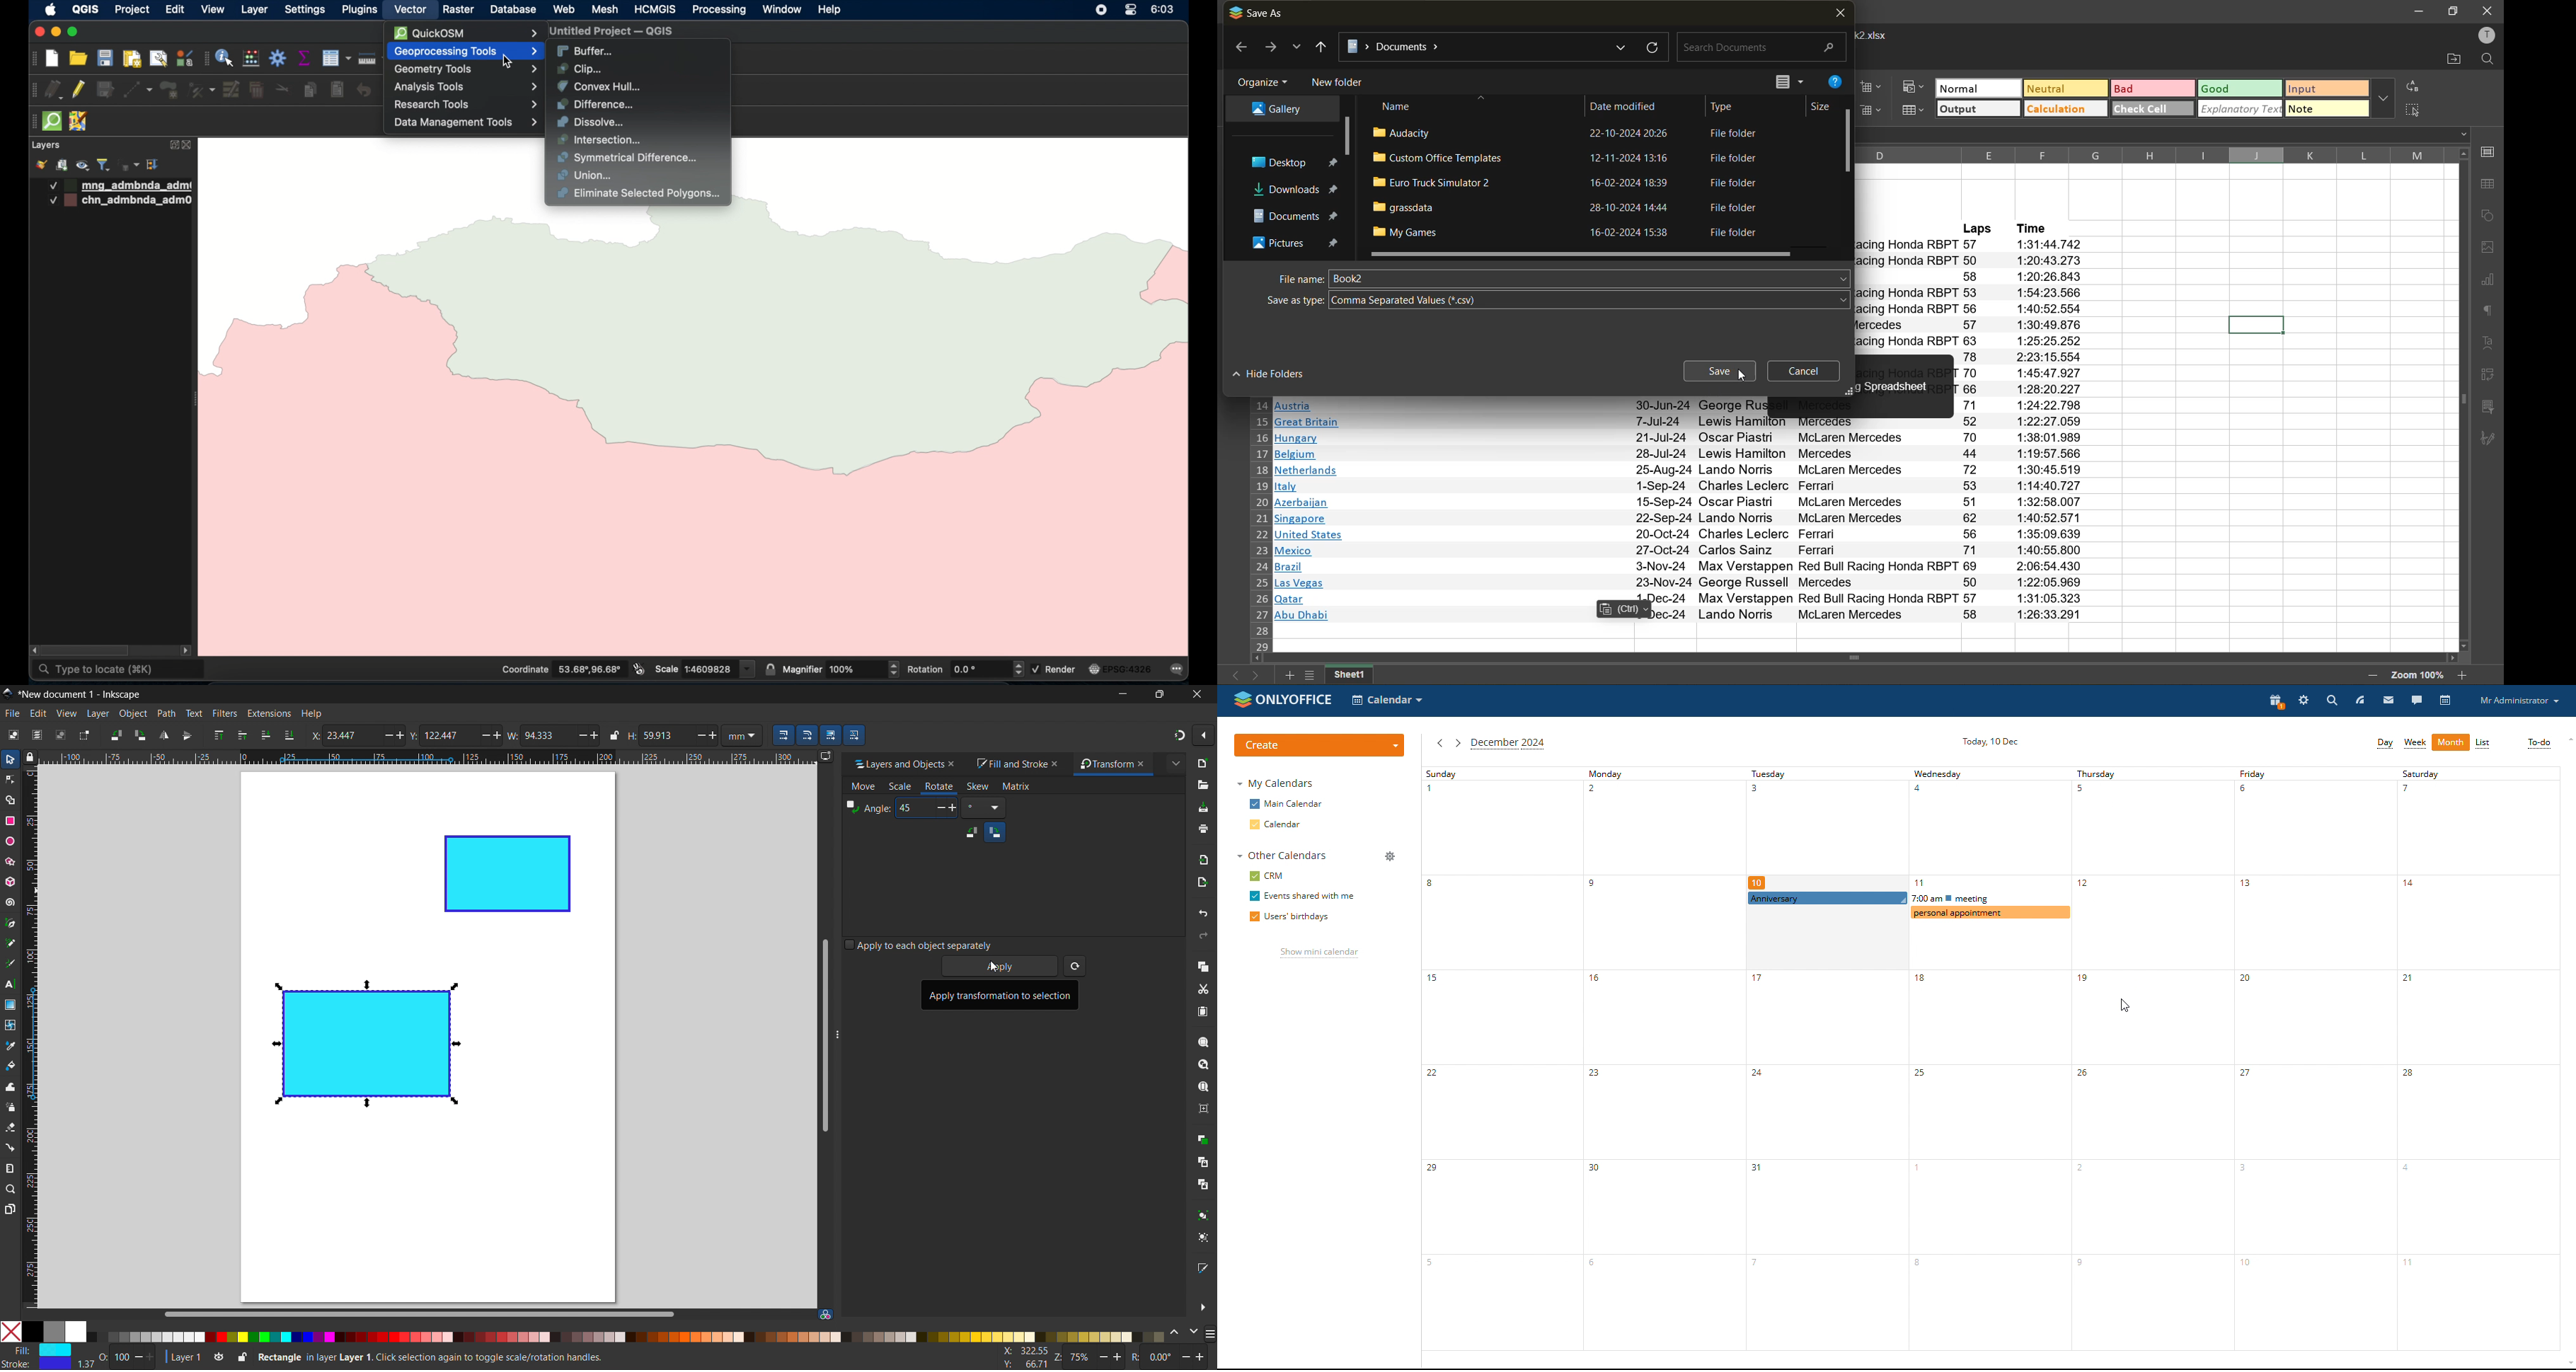  I want to click on shape builder tool, so click(8, 799).